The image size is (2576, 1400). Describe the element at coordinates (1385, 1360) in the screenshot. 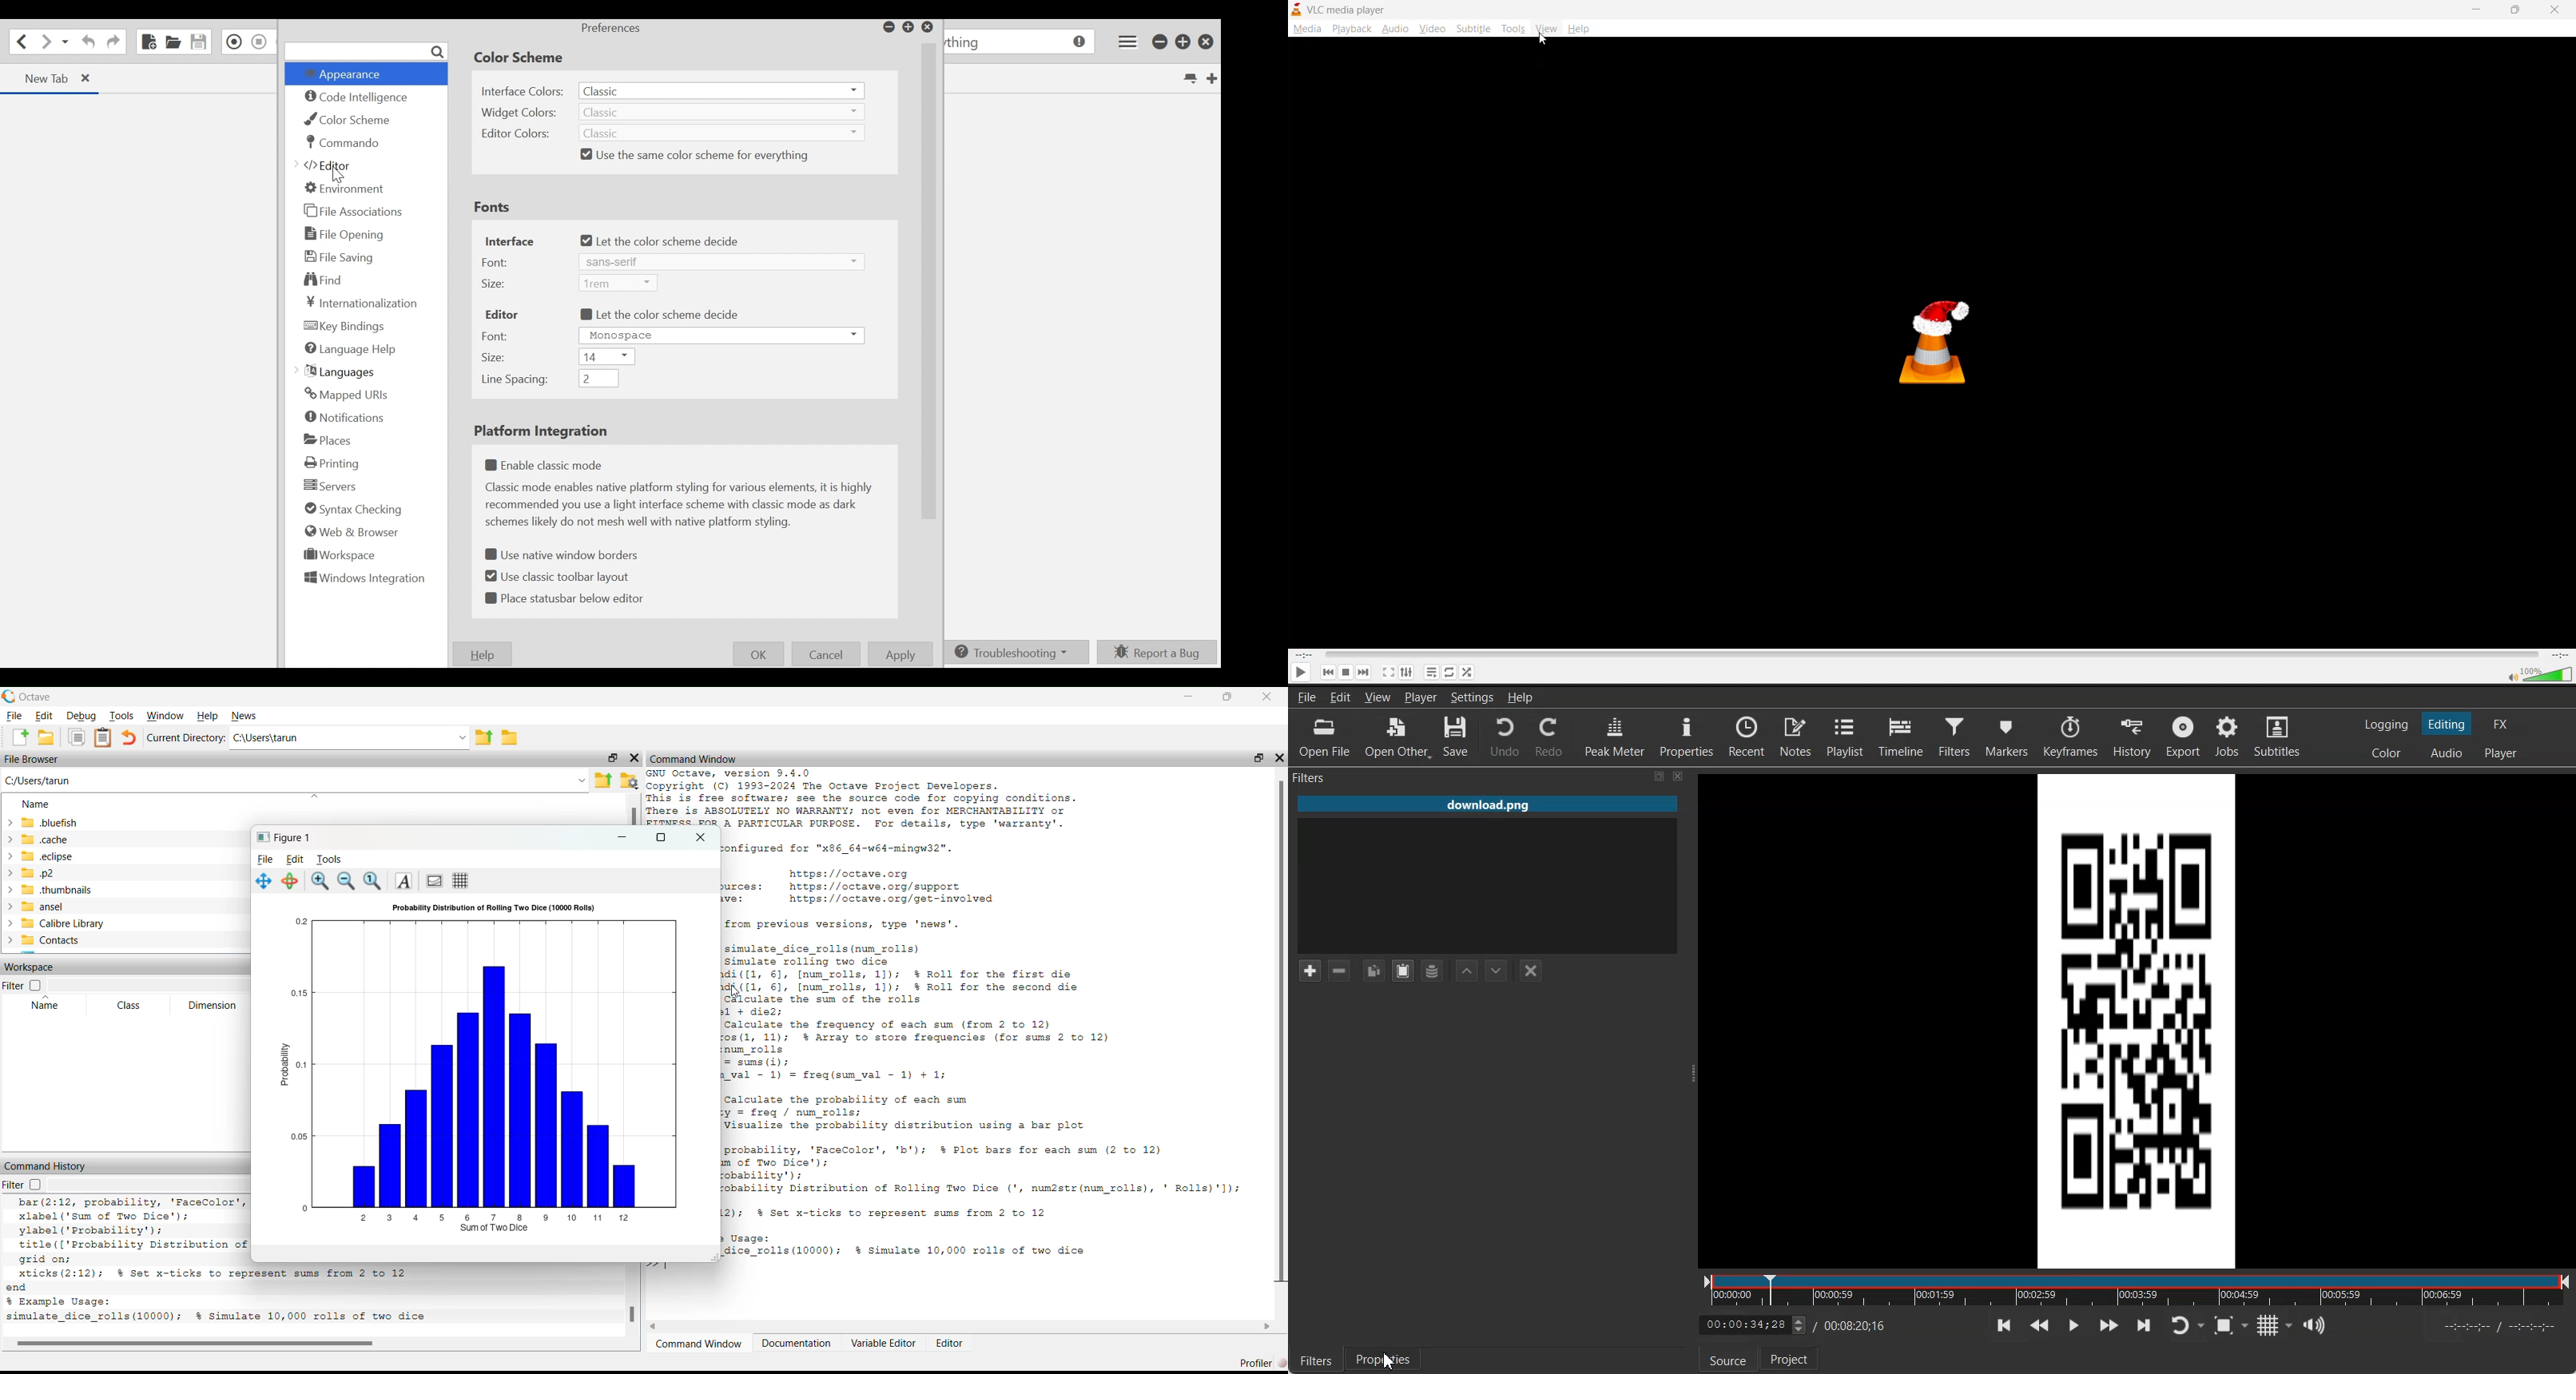

I see `Properties` at that location.